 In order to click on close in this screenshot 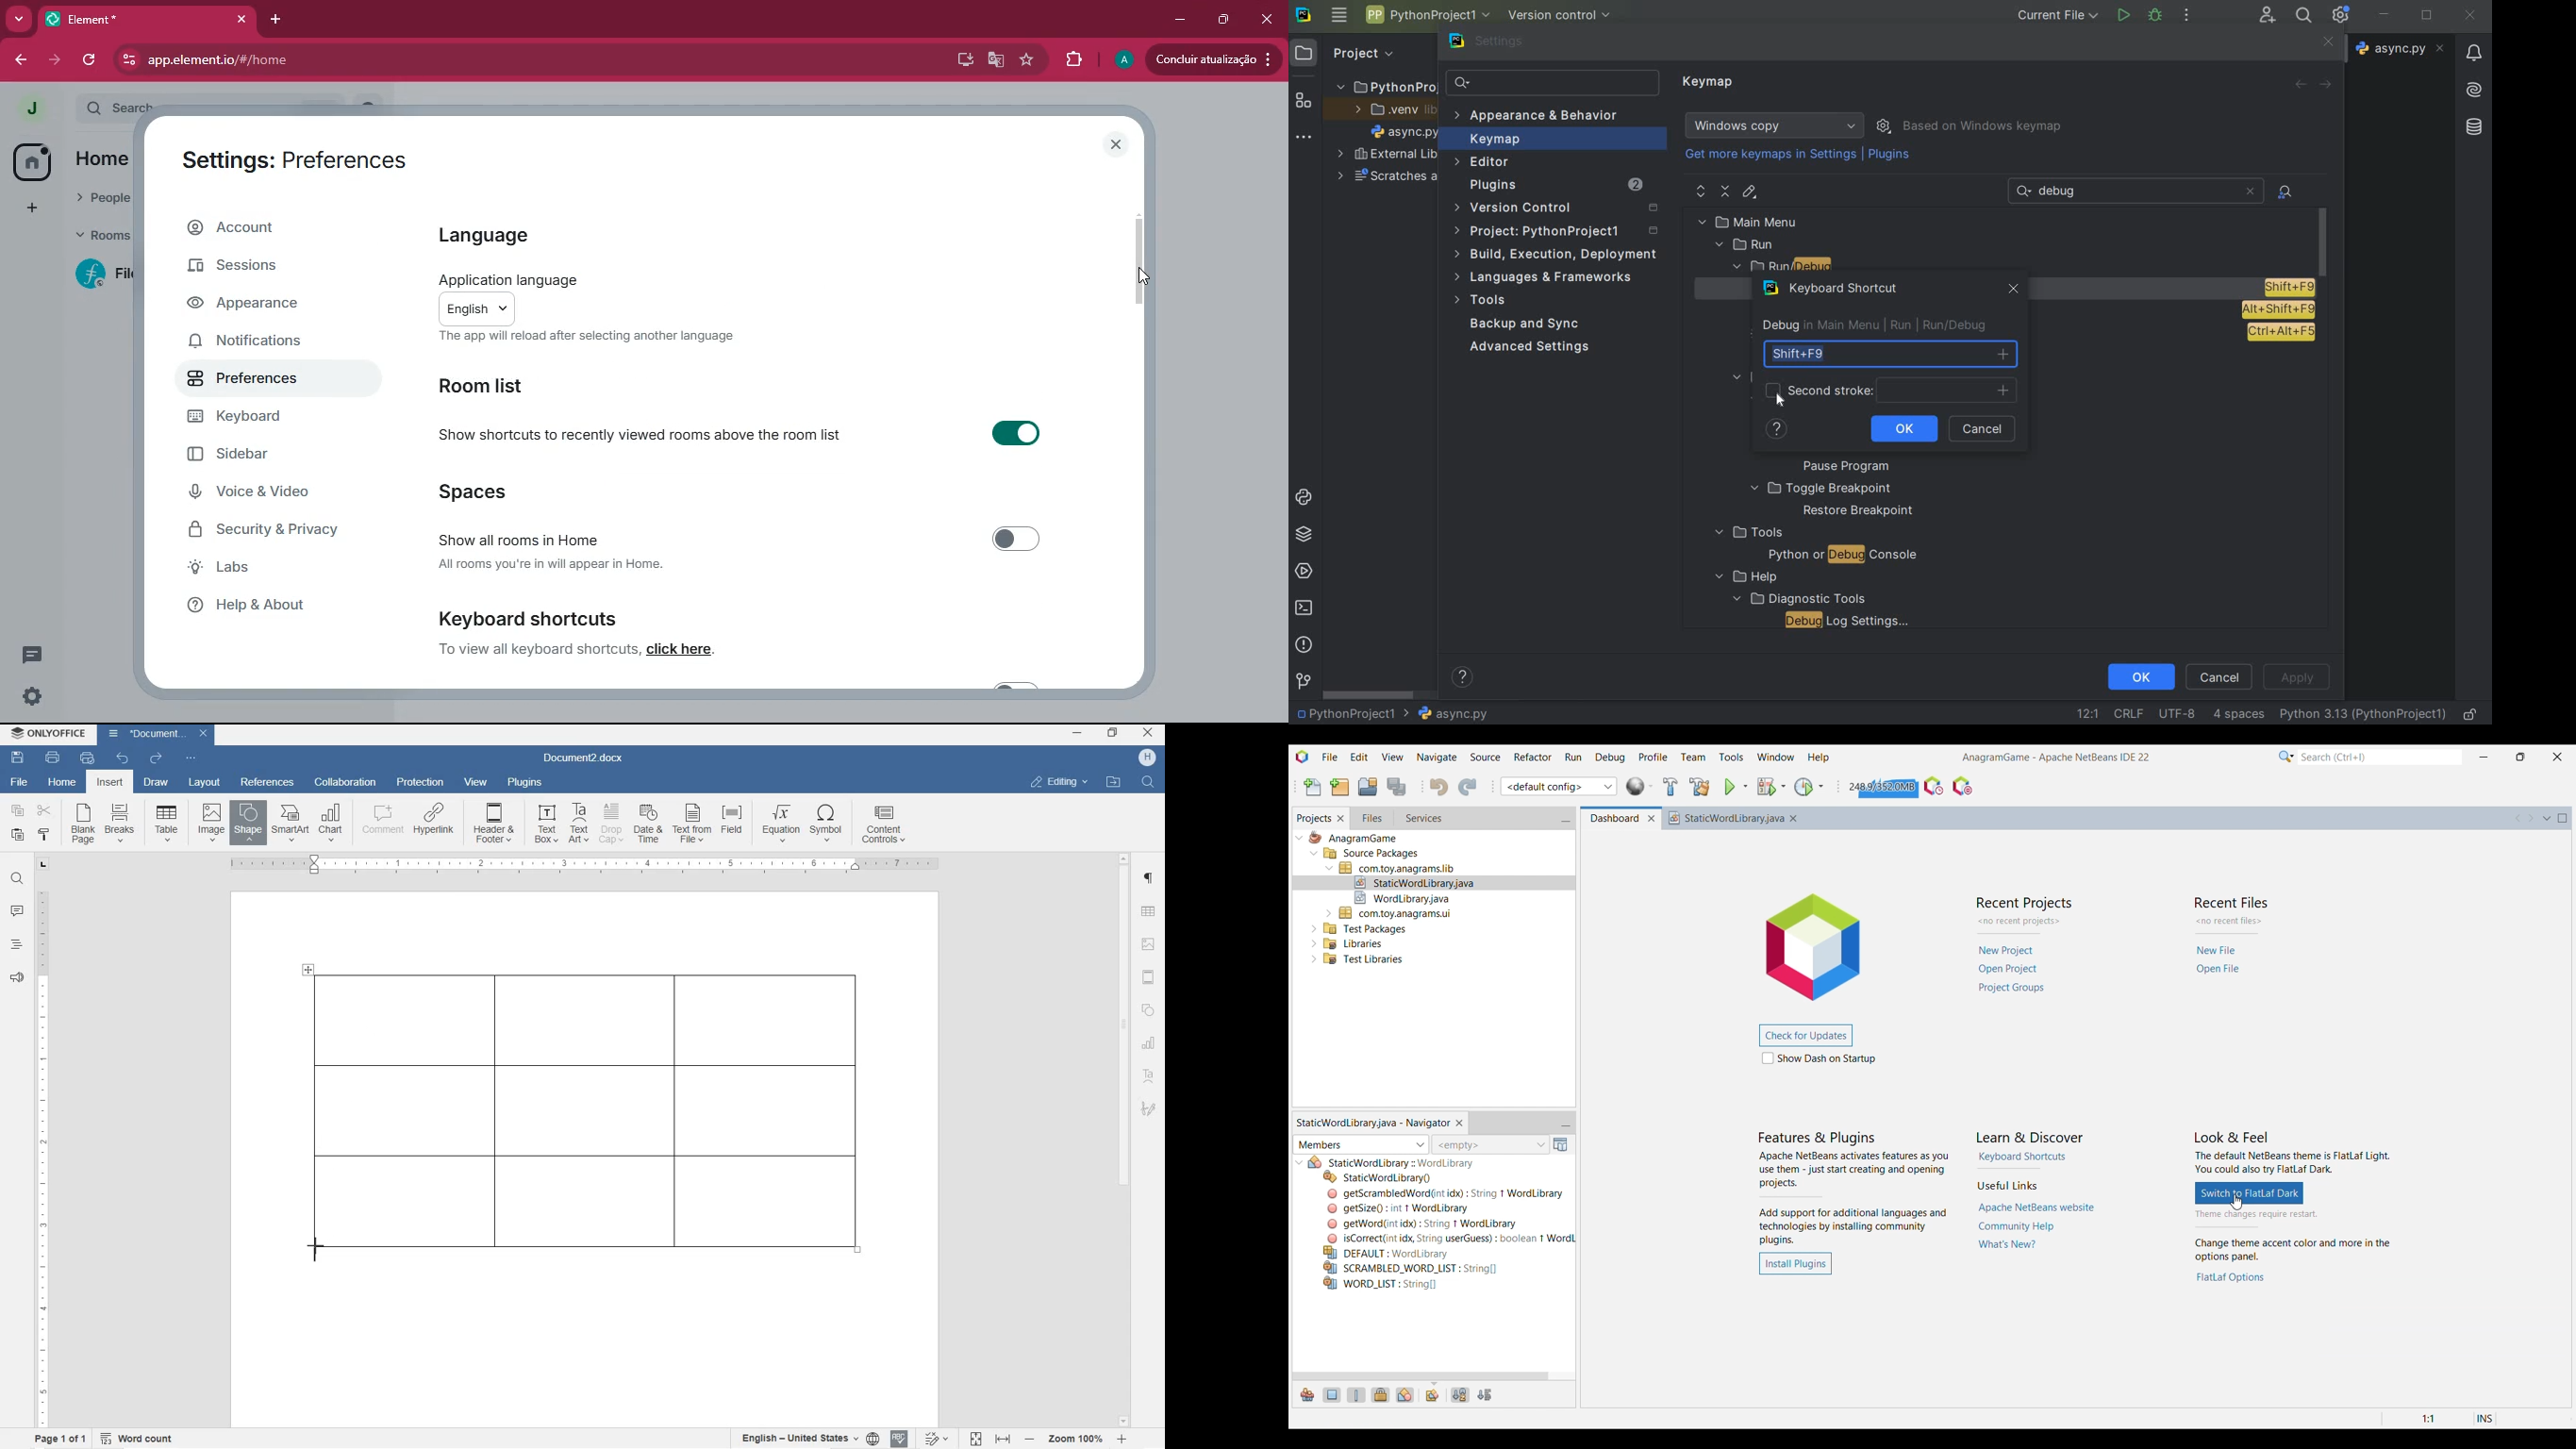, I will do `click(1116, 144)`.